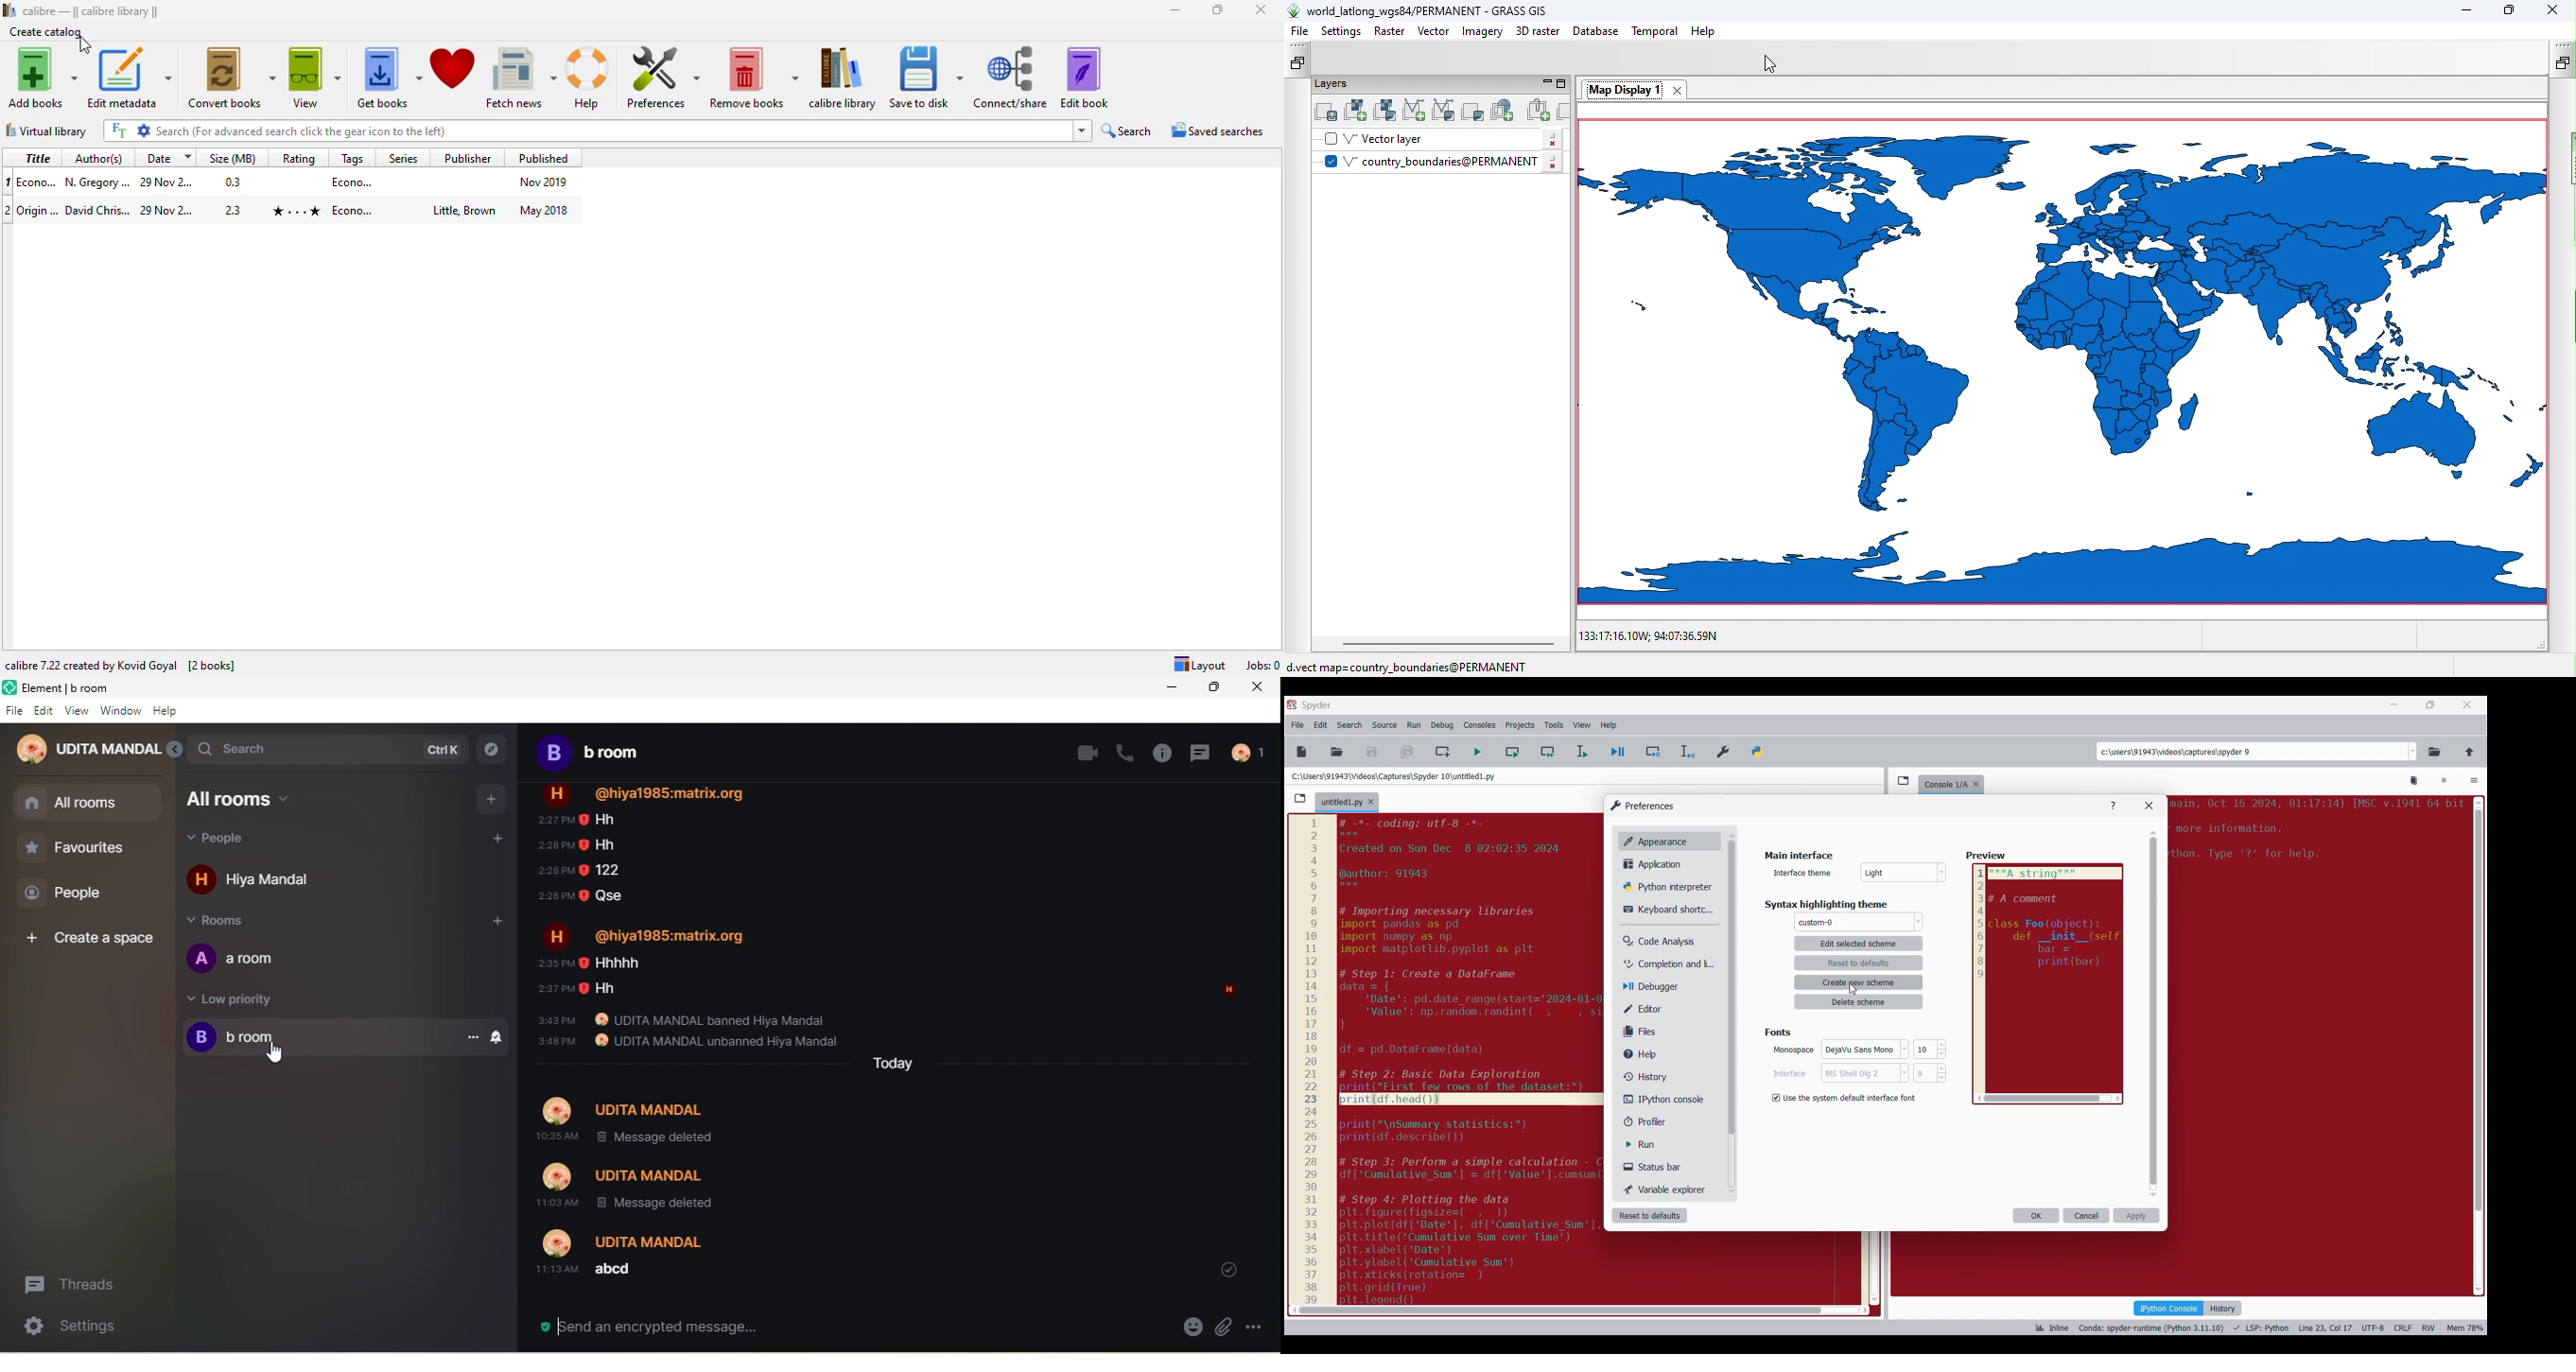  What do you see at coordinates (1670, 1099) in the screenshot?
I see `IPython console` at bounding box center [1670, 1099].